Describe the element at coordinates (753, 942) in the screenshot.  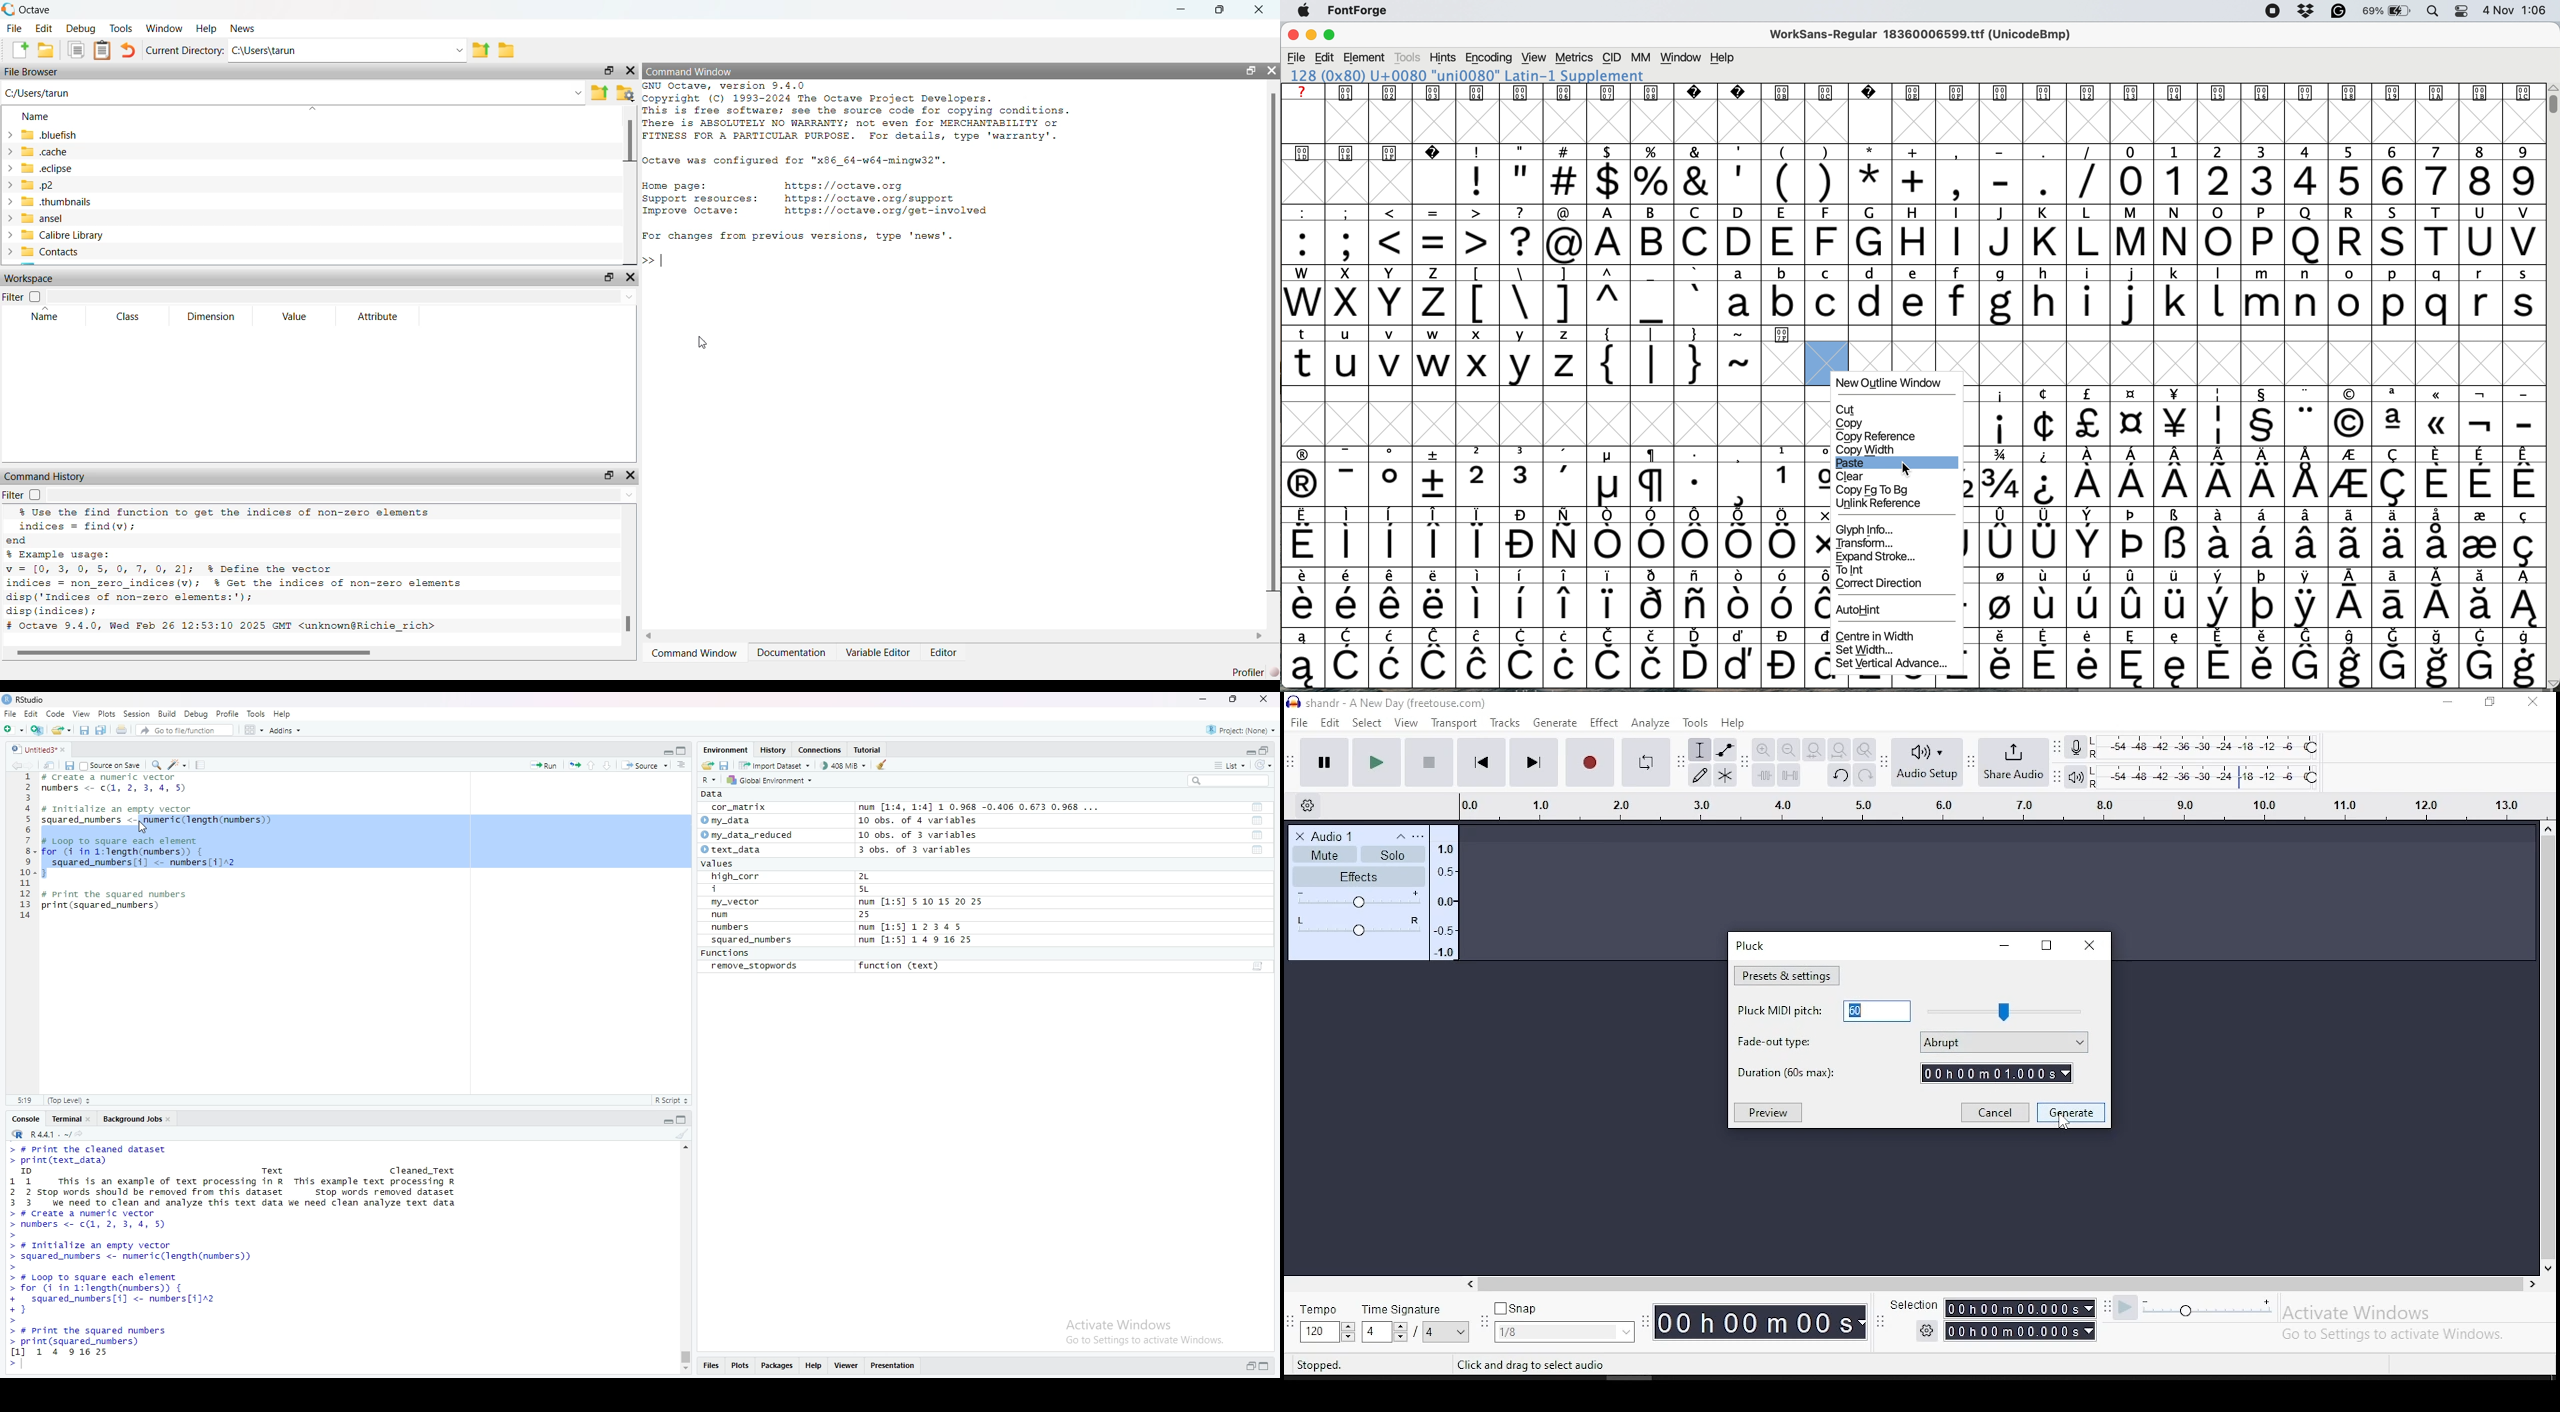
I see `squared_numbers` at that location.